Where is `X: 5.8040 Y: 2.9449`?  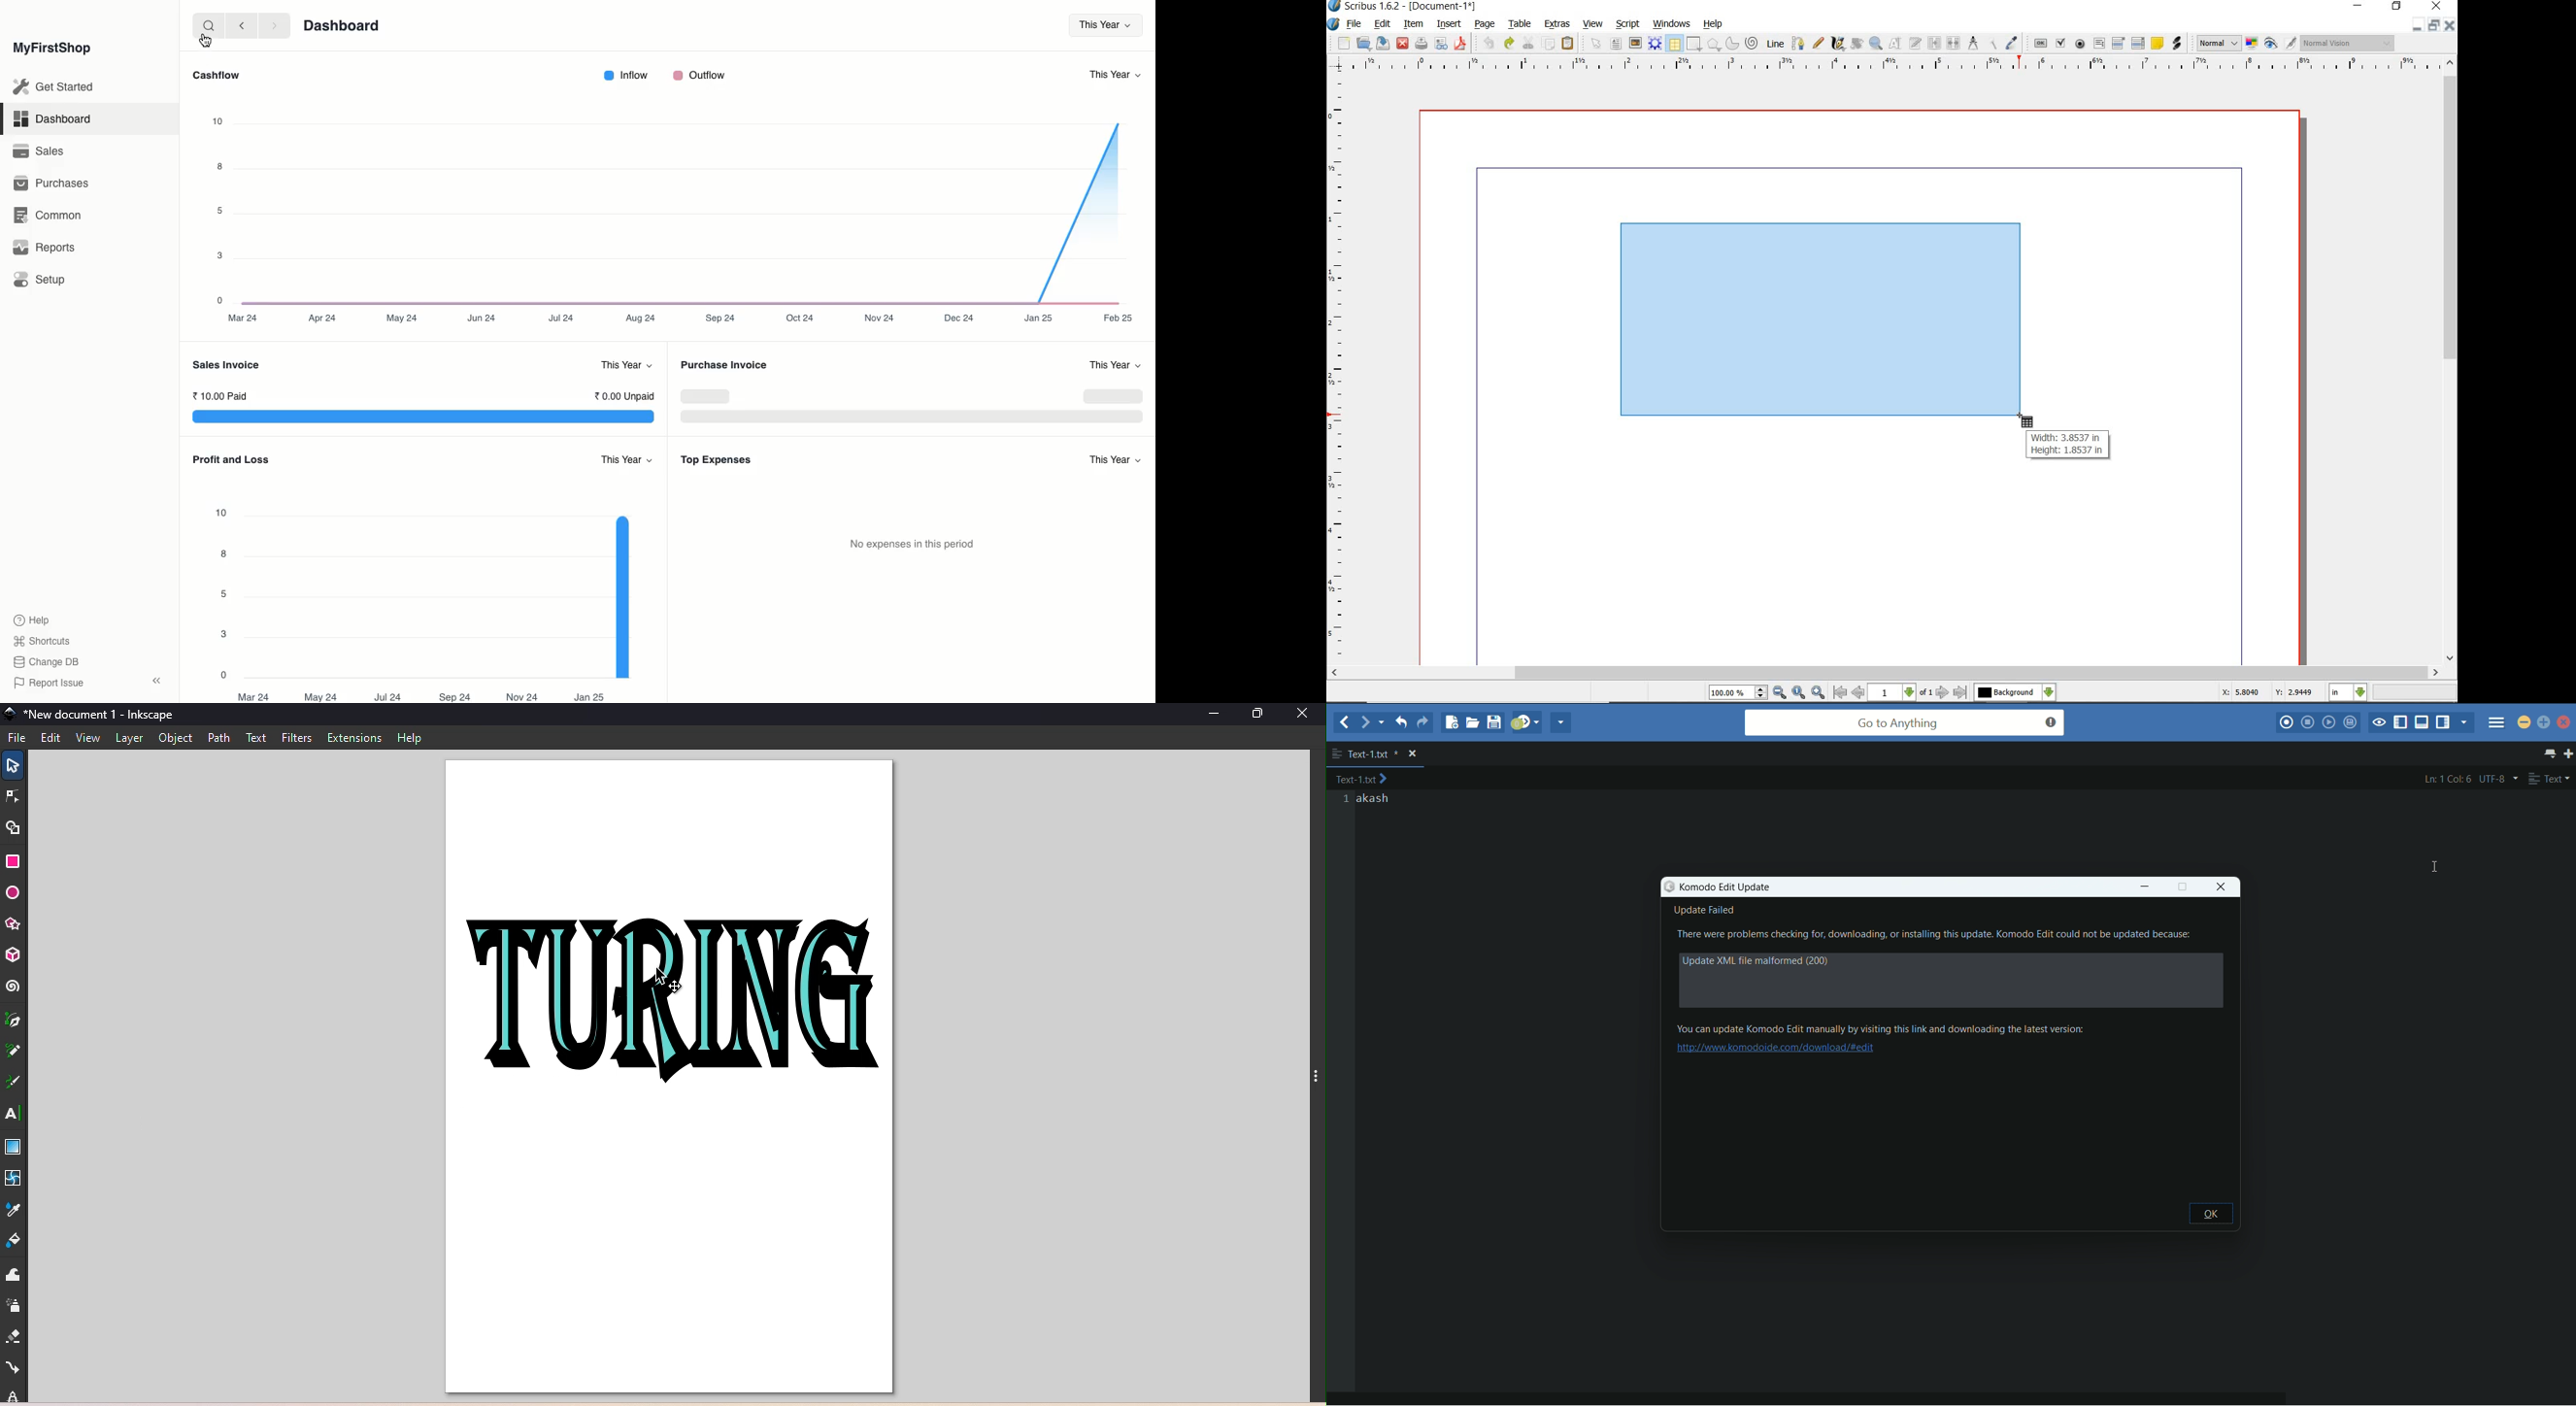
X: 5.8040 Y: 2.9449 is located at coordinates (2266, 693).